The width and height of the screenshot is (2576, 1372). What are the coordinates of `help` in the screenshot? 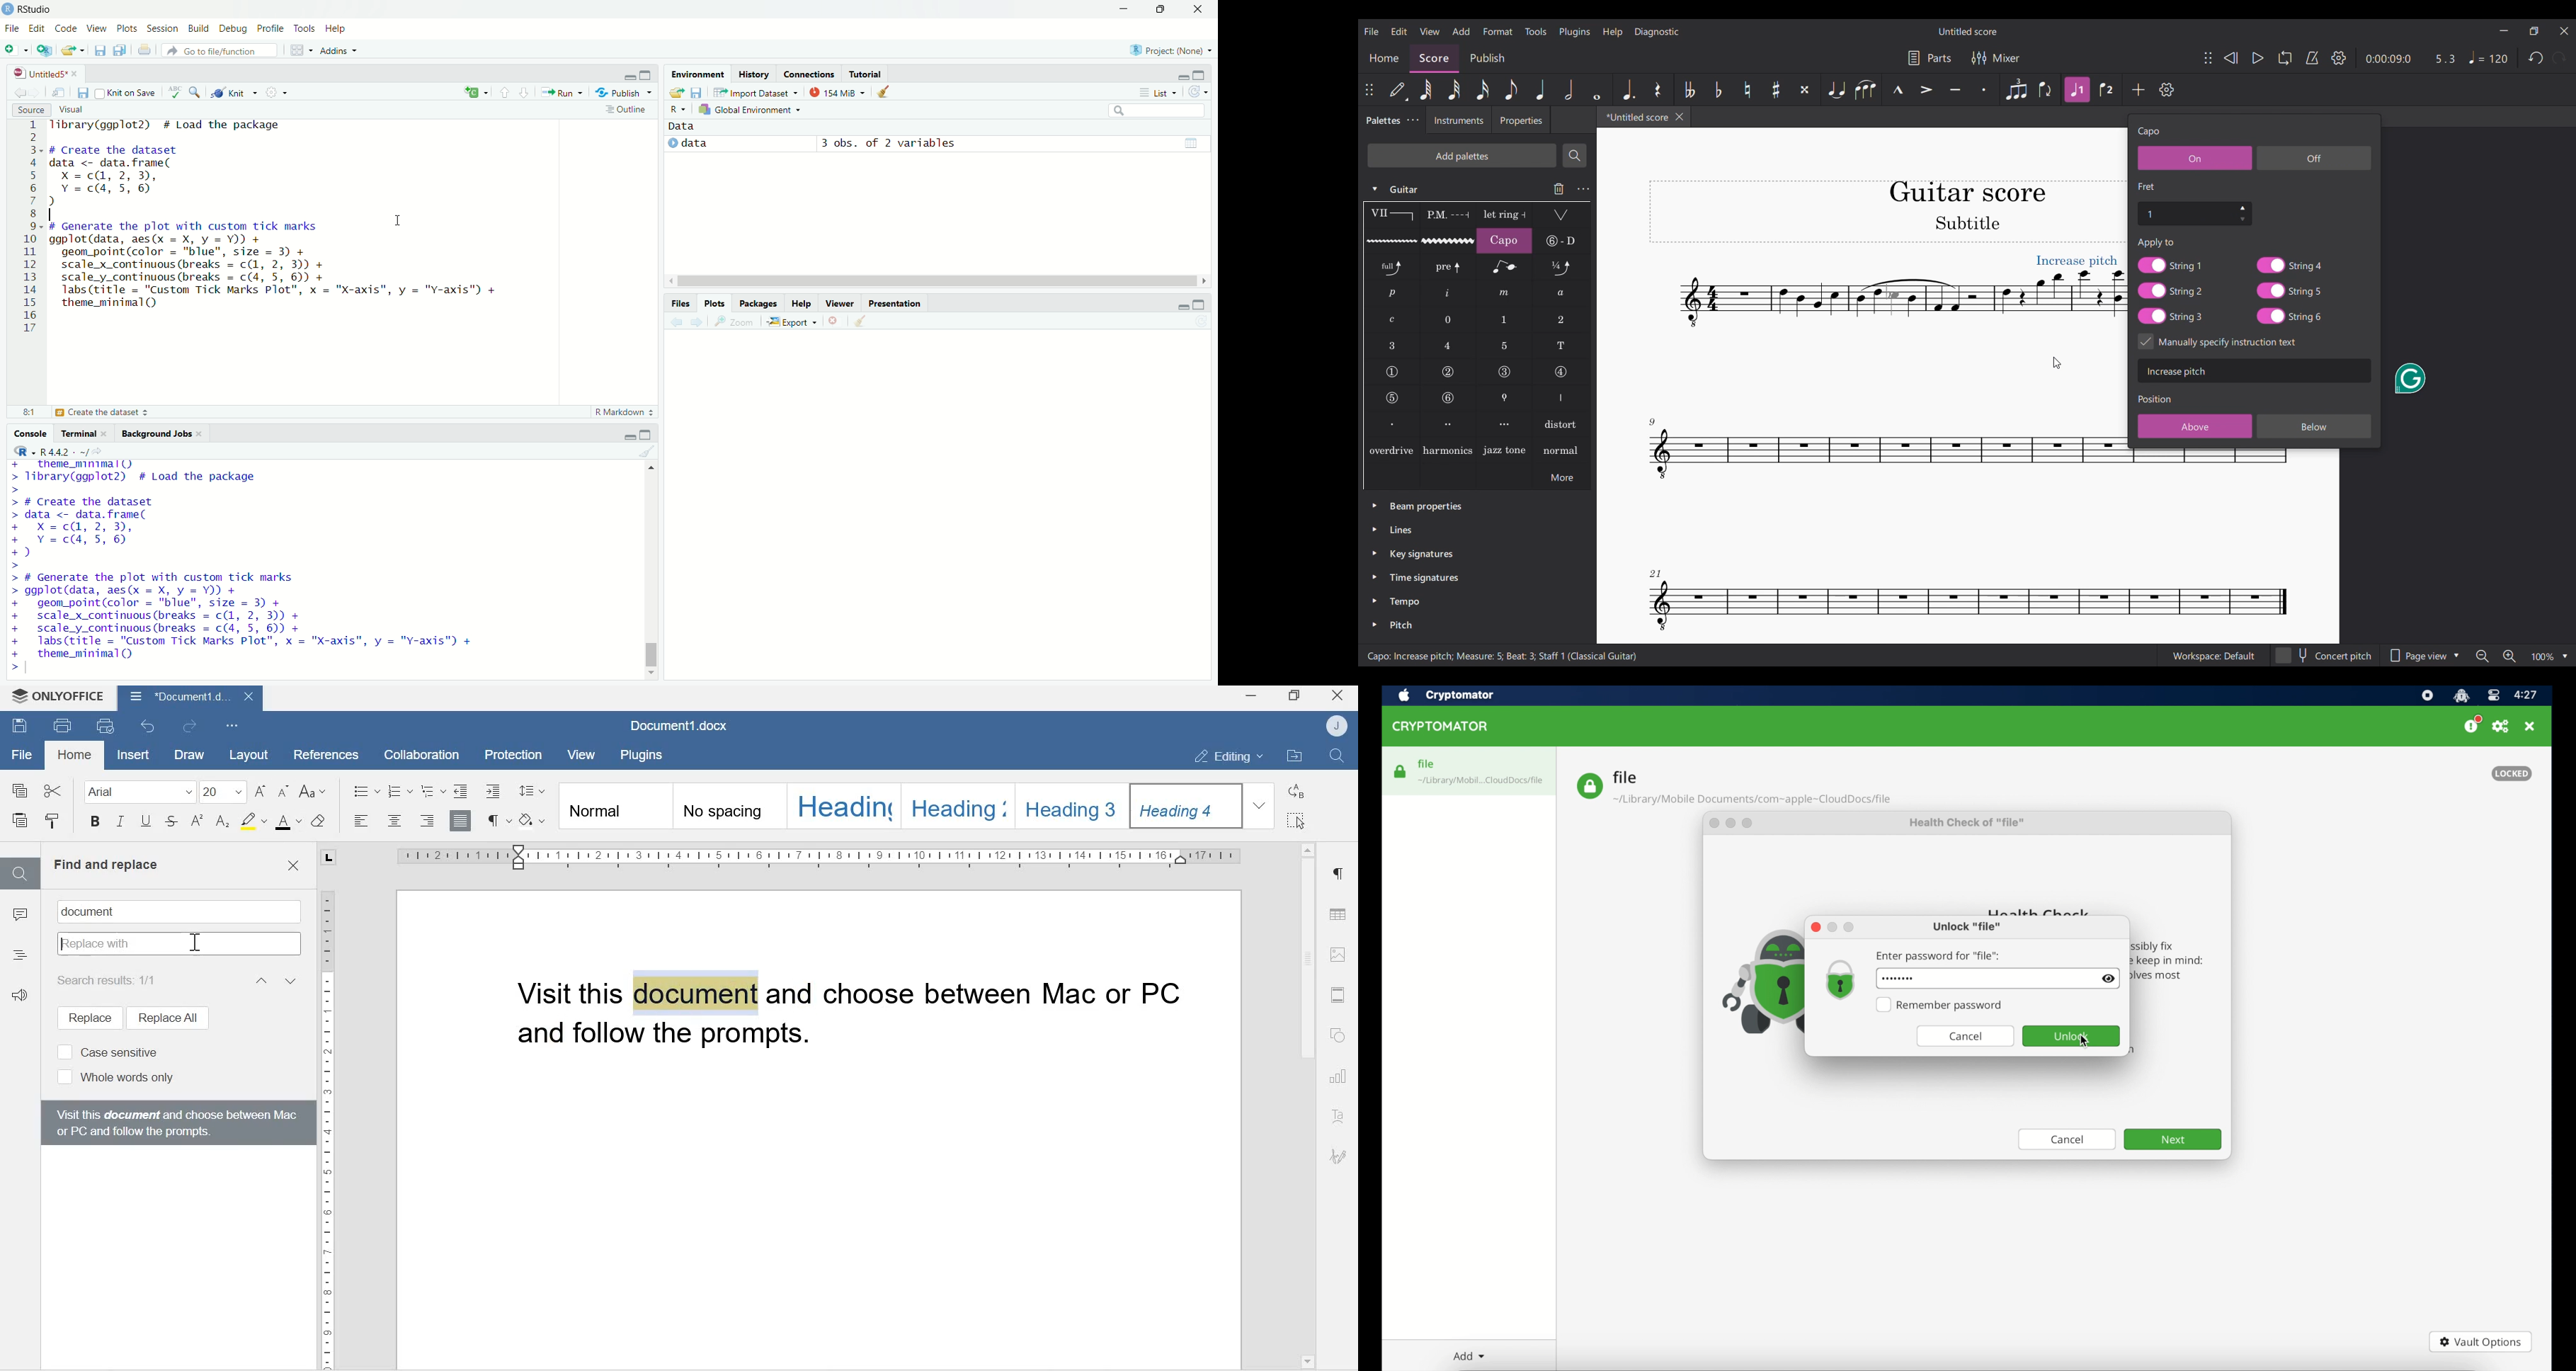 It's located at (338, 28).